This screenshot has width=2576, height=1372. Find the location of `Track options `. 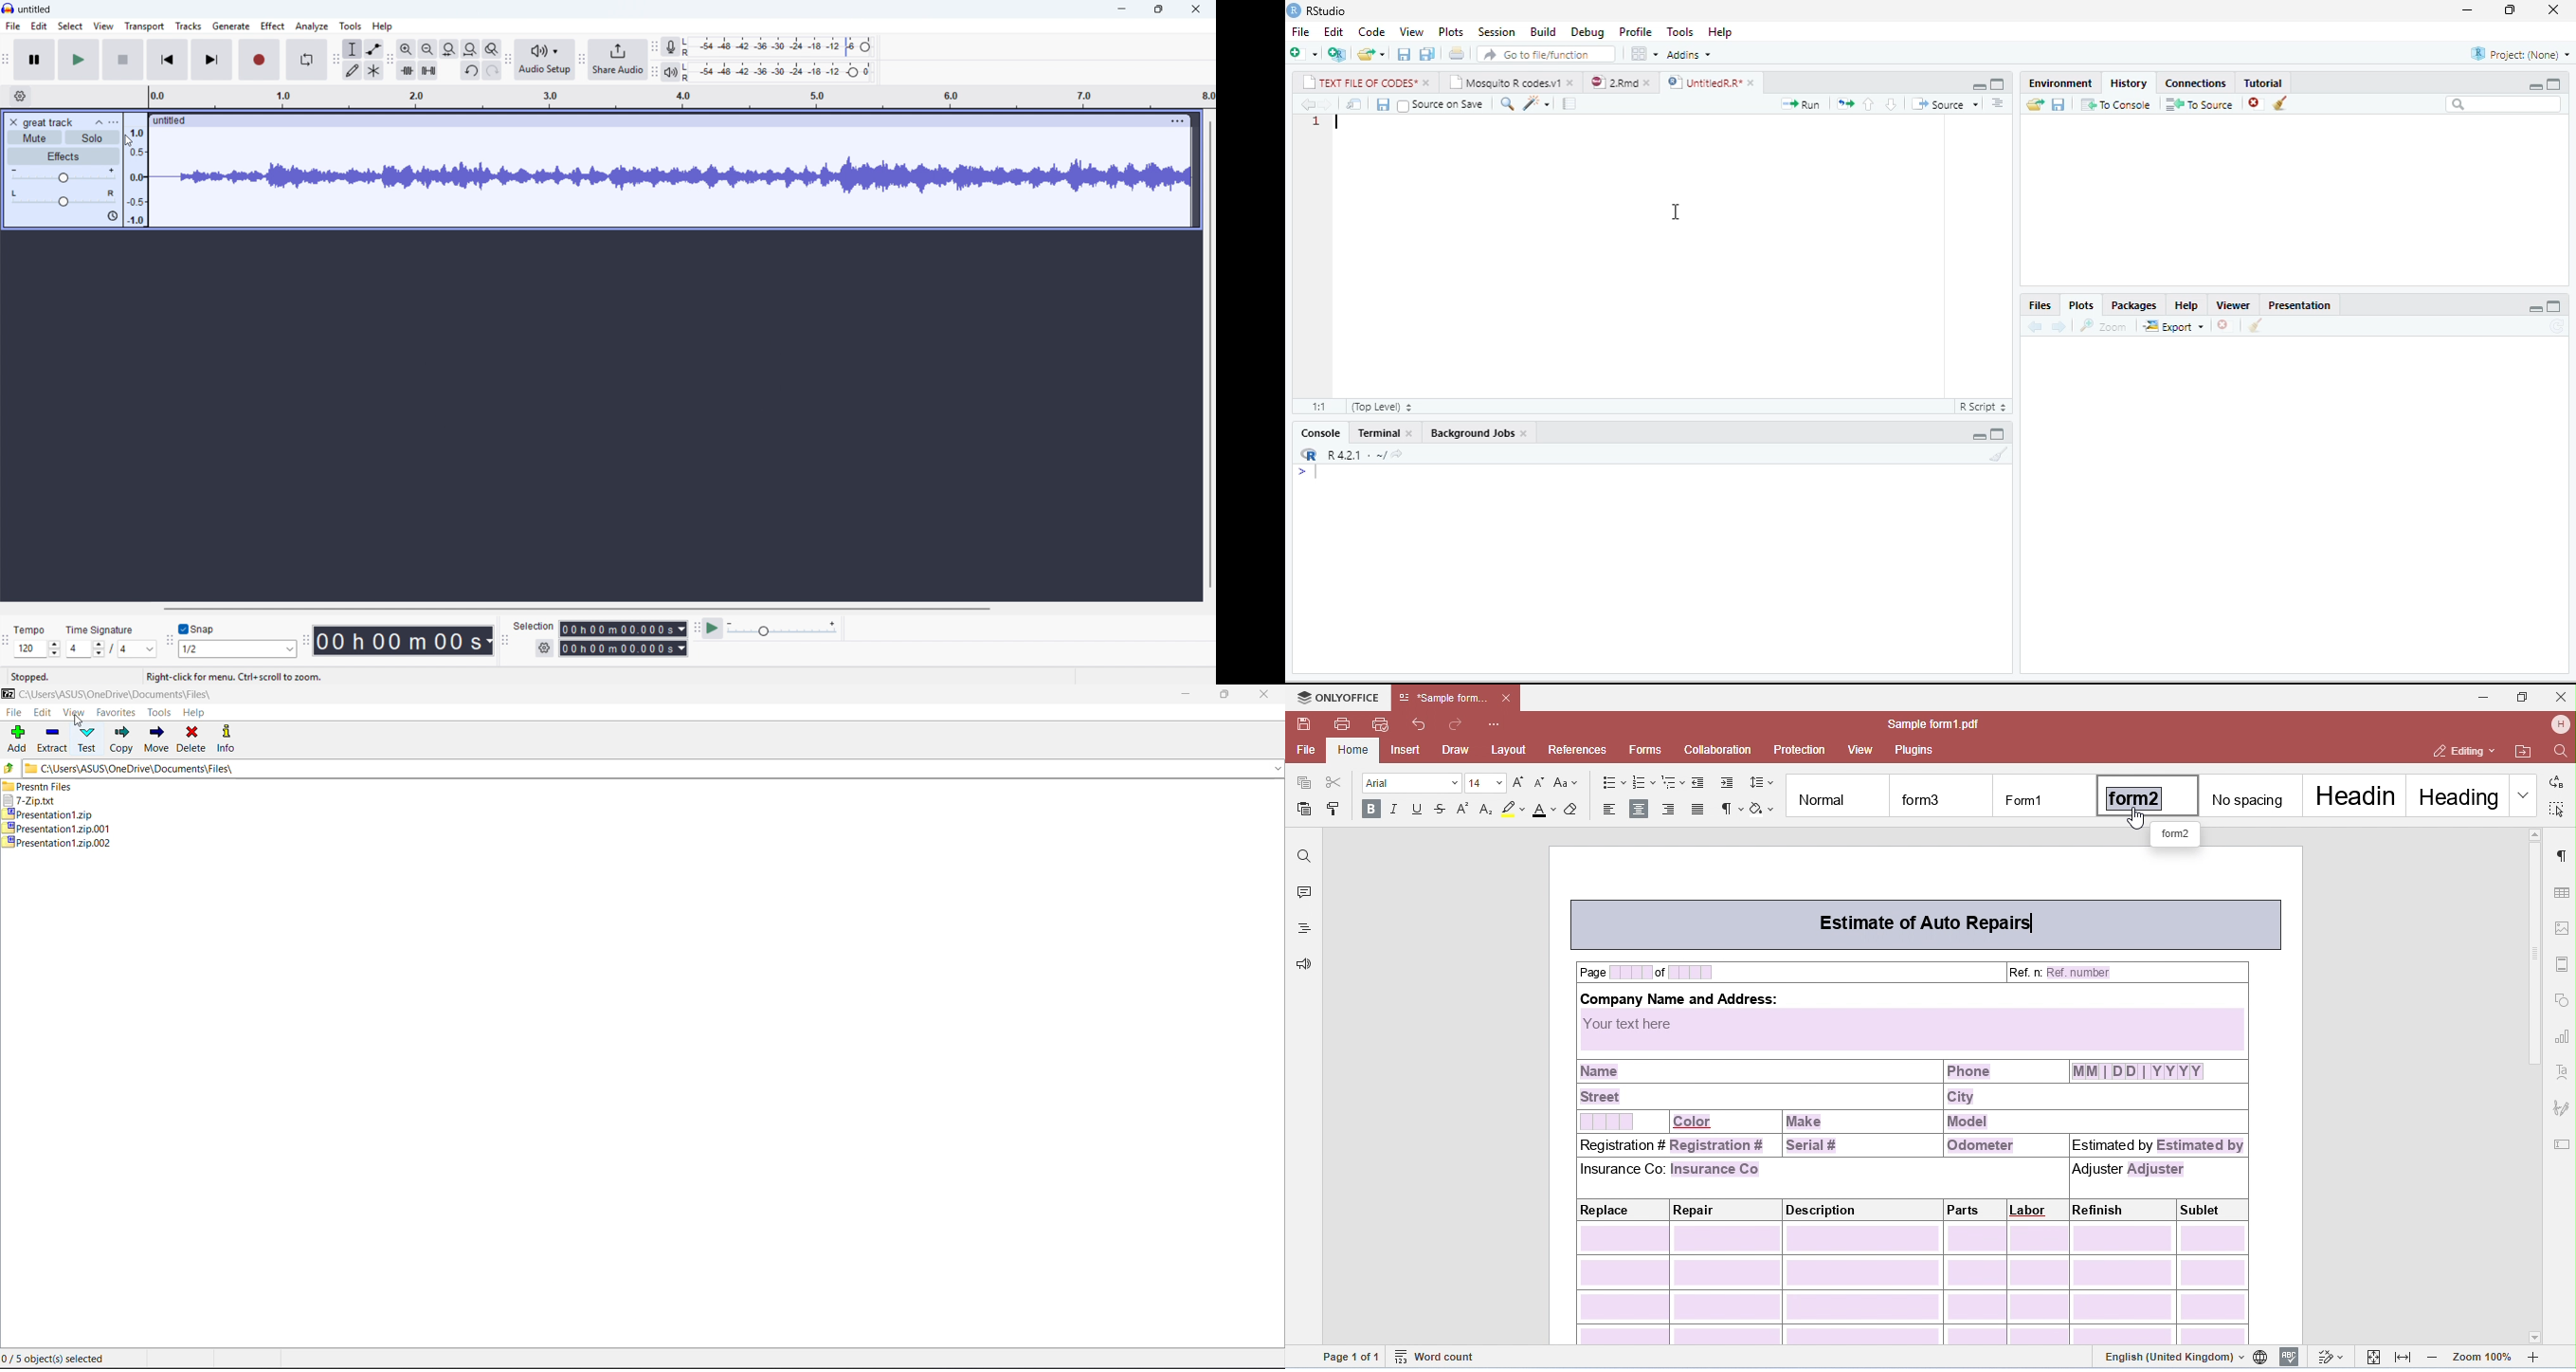

Track options  is located at coordinates (1178, 120).